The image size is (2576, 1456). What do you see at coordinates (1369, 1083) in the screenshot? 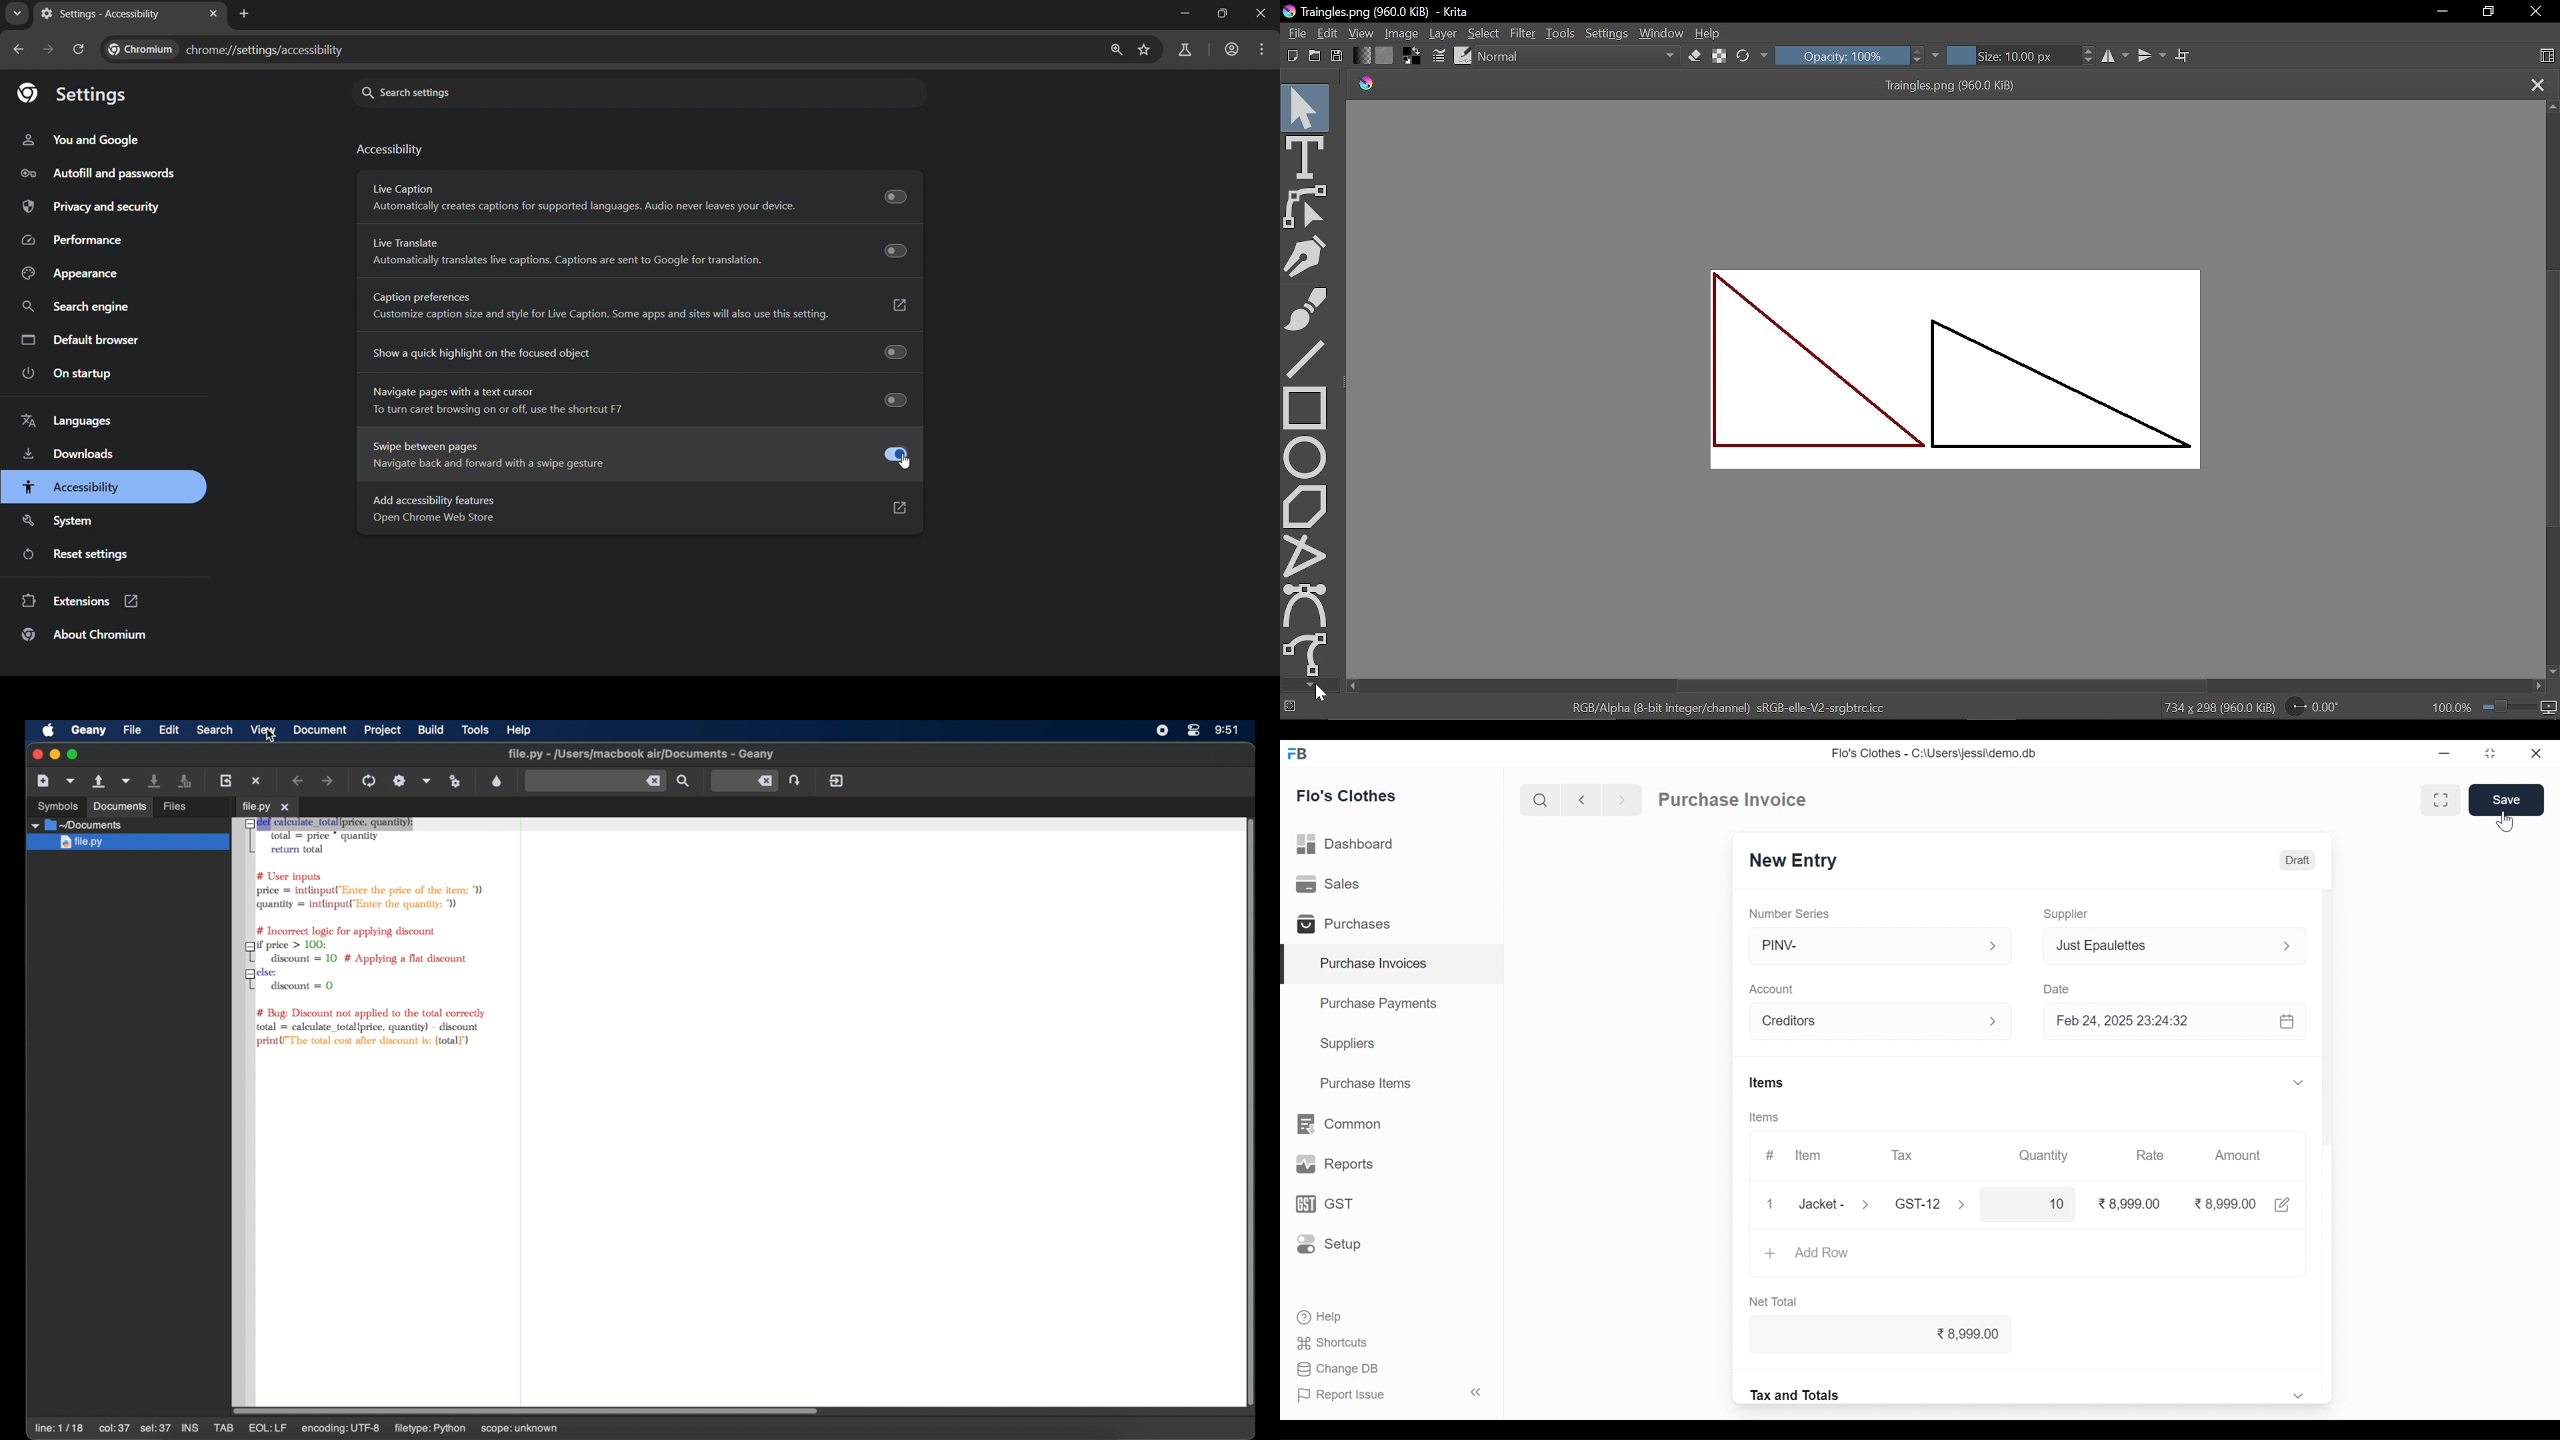
I see `Purchase Items` at bounding box center [1369, 1083].